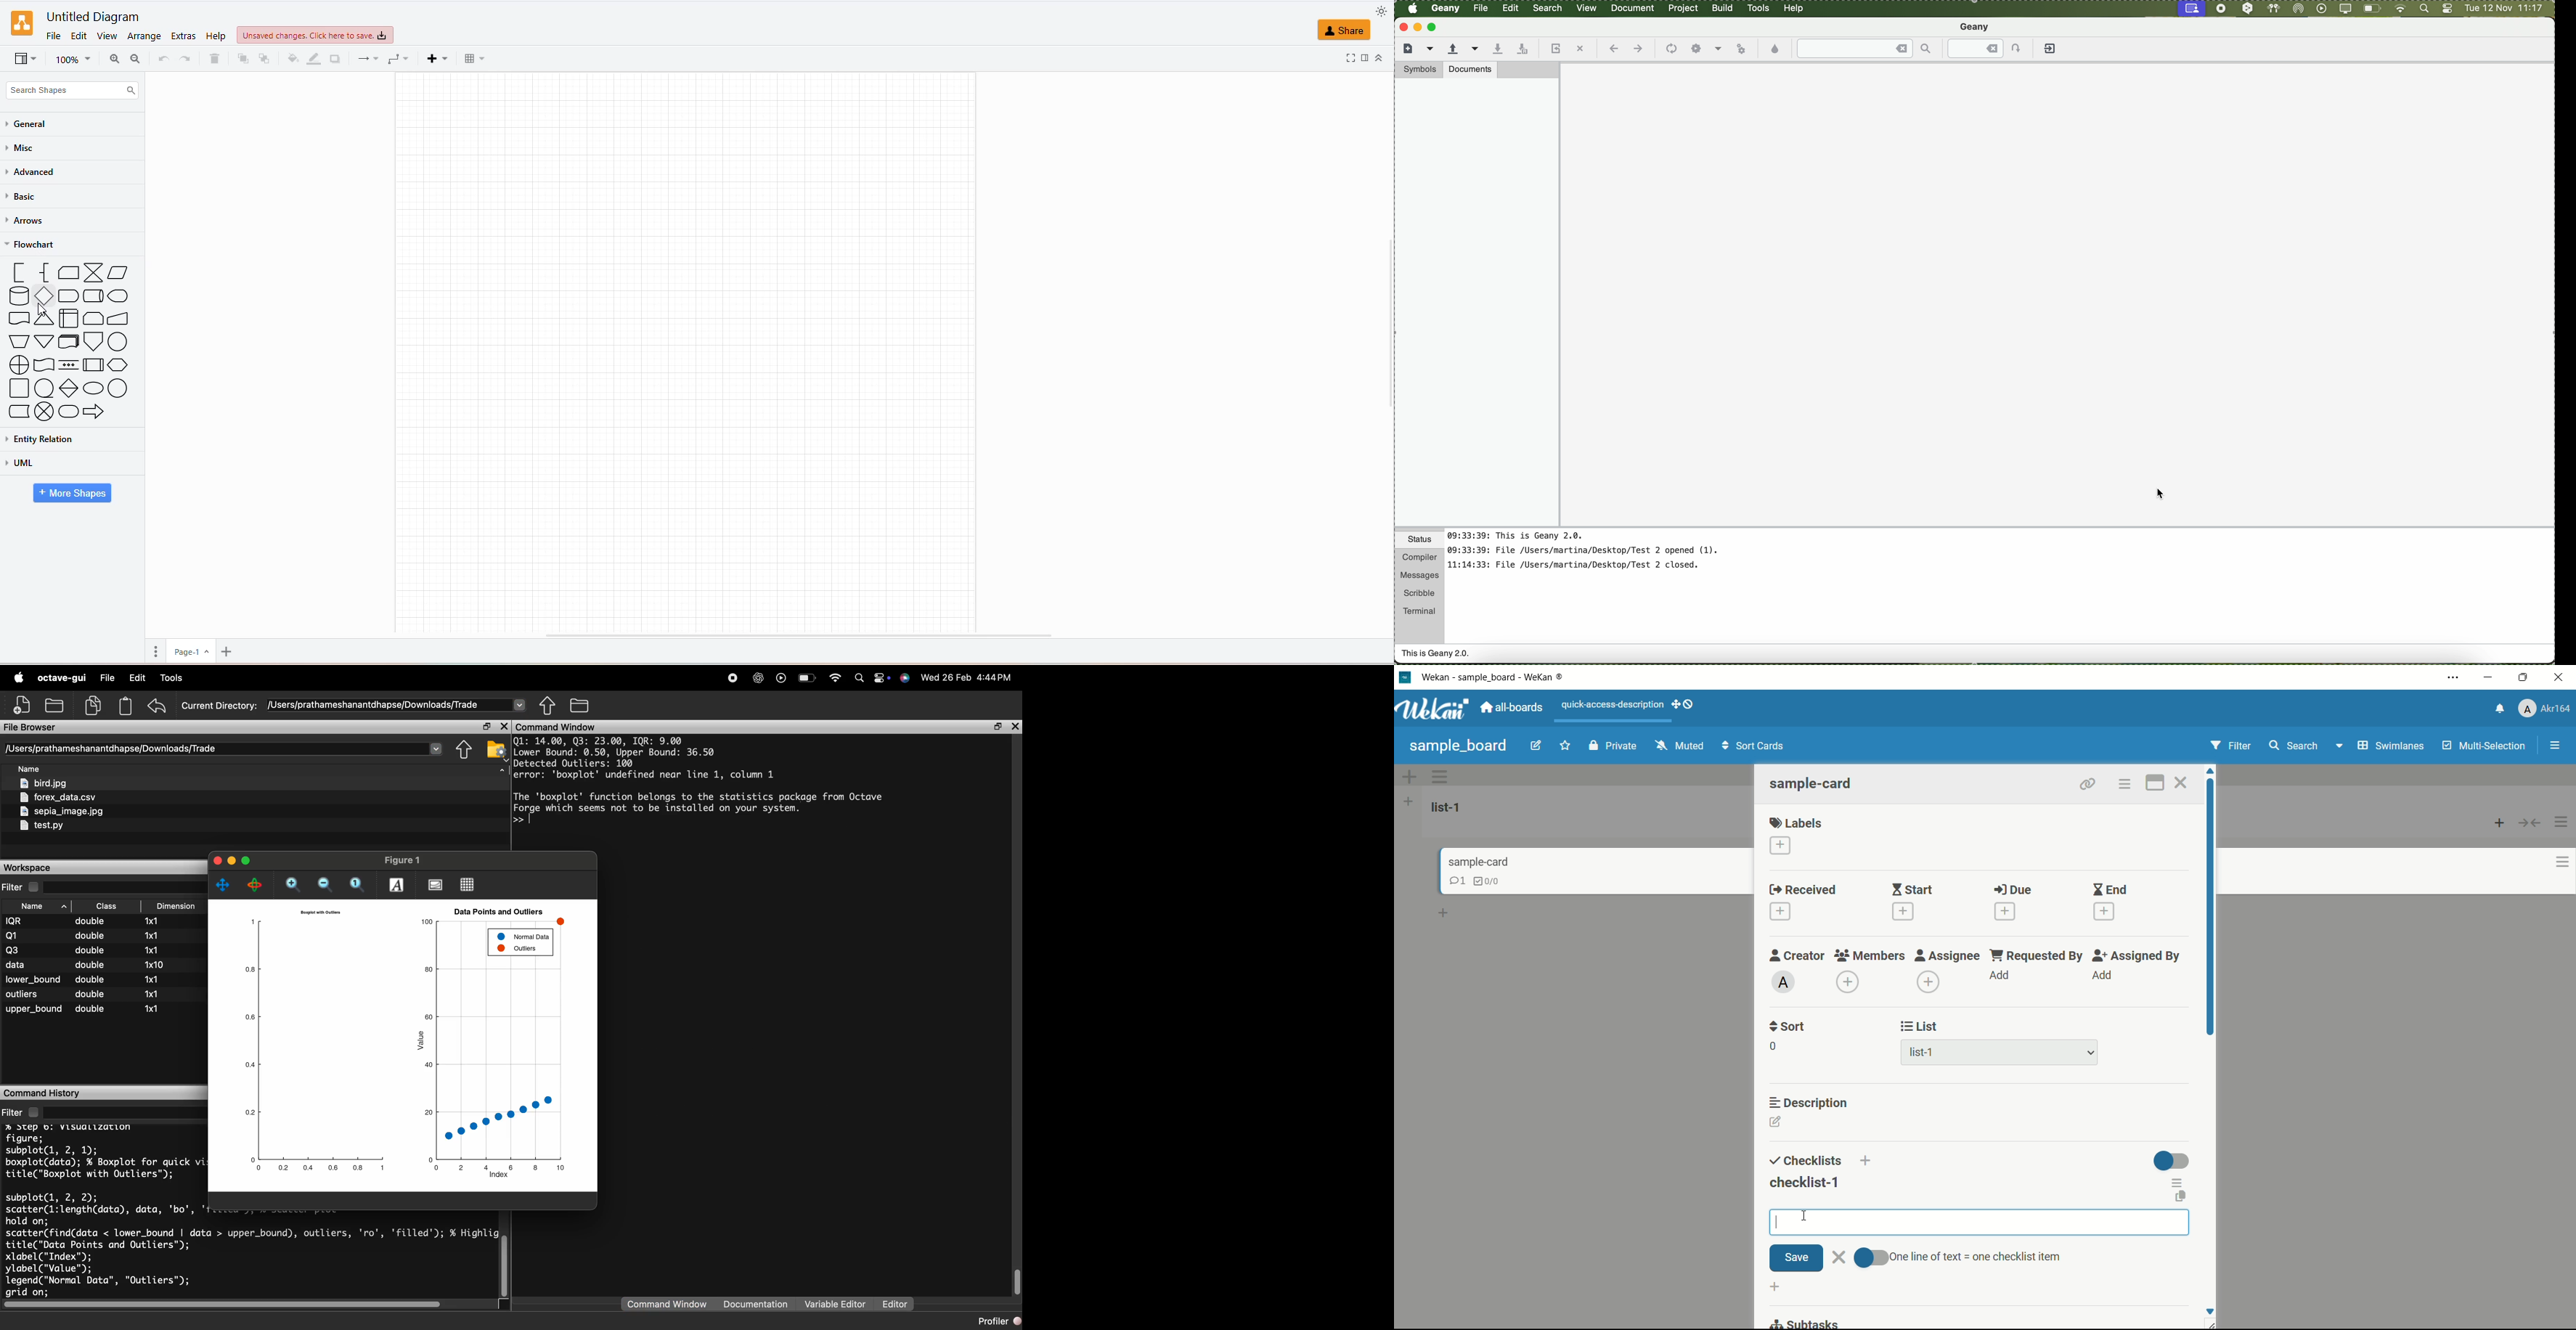  What do you see at coordinates (152, 650) in the screenshot?
I see `PAGES` at bounding box center [152, 650].